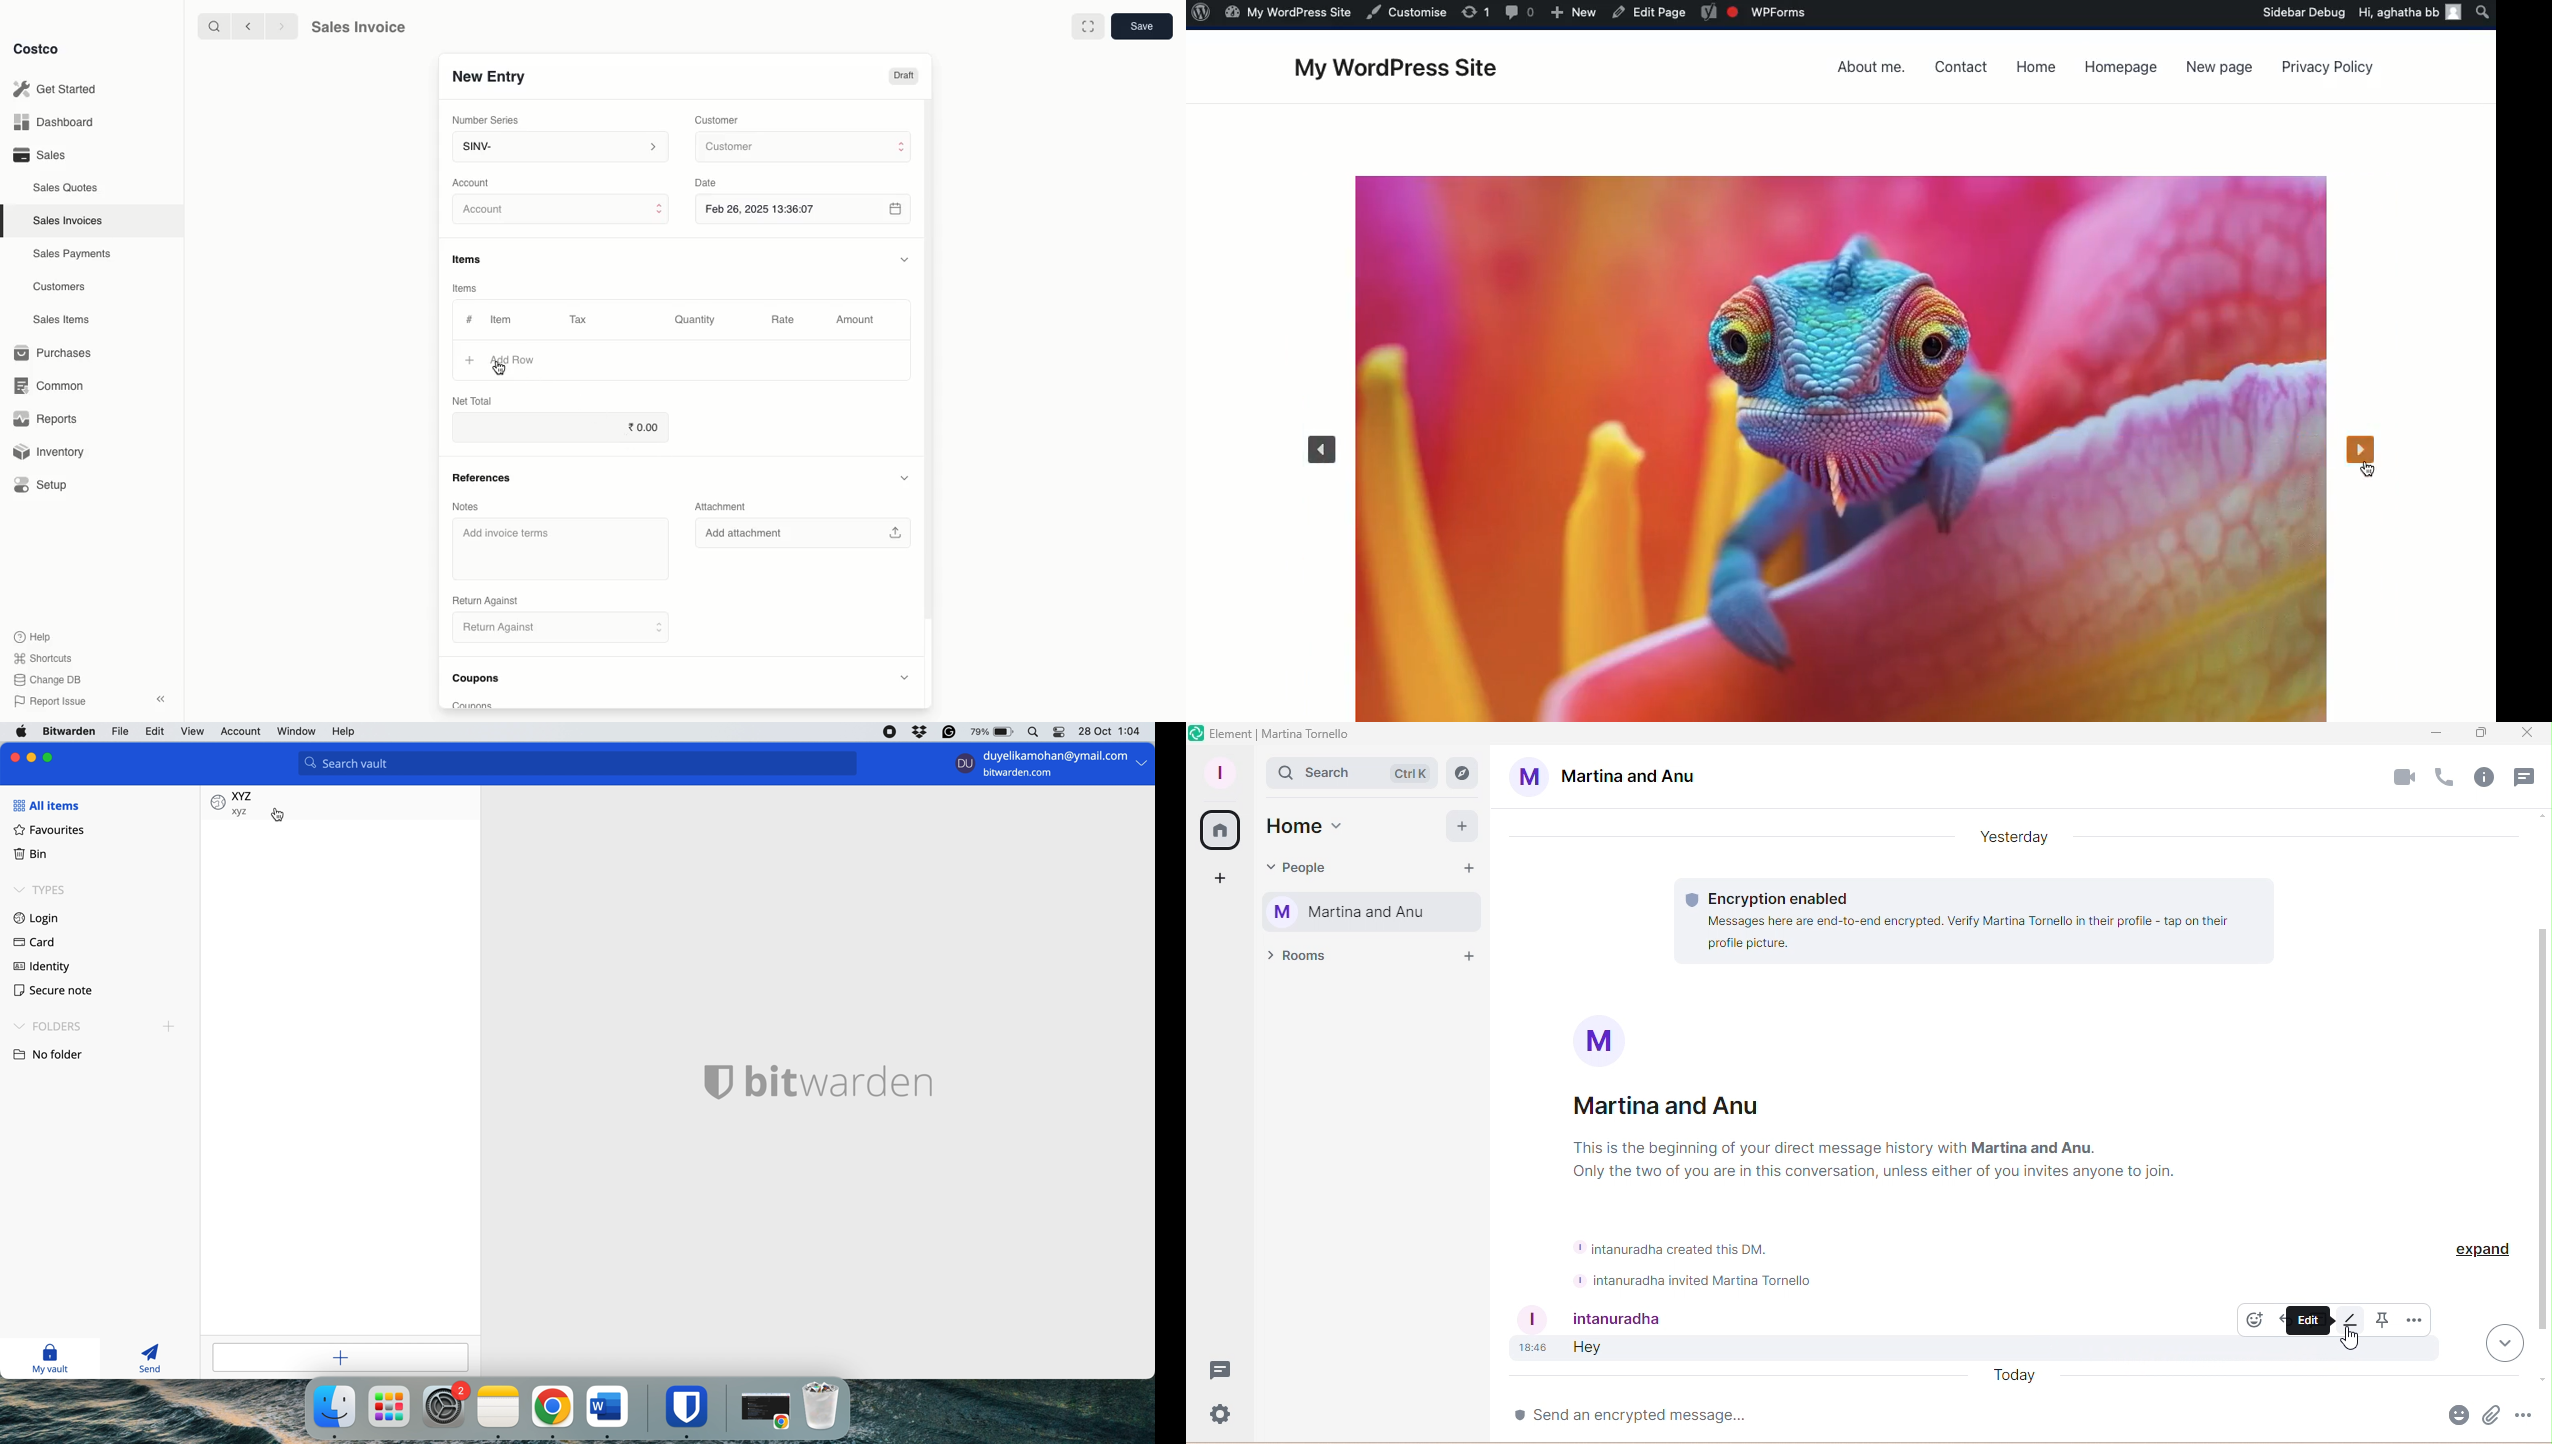 Image resolution: width=2576 pixels, height=1456 pixels. Describe the element at coordinates (2378, 1320) in the screenshot. I see `Pin` at that location.